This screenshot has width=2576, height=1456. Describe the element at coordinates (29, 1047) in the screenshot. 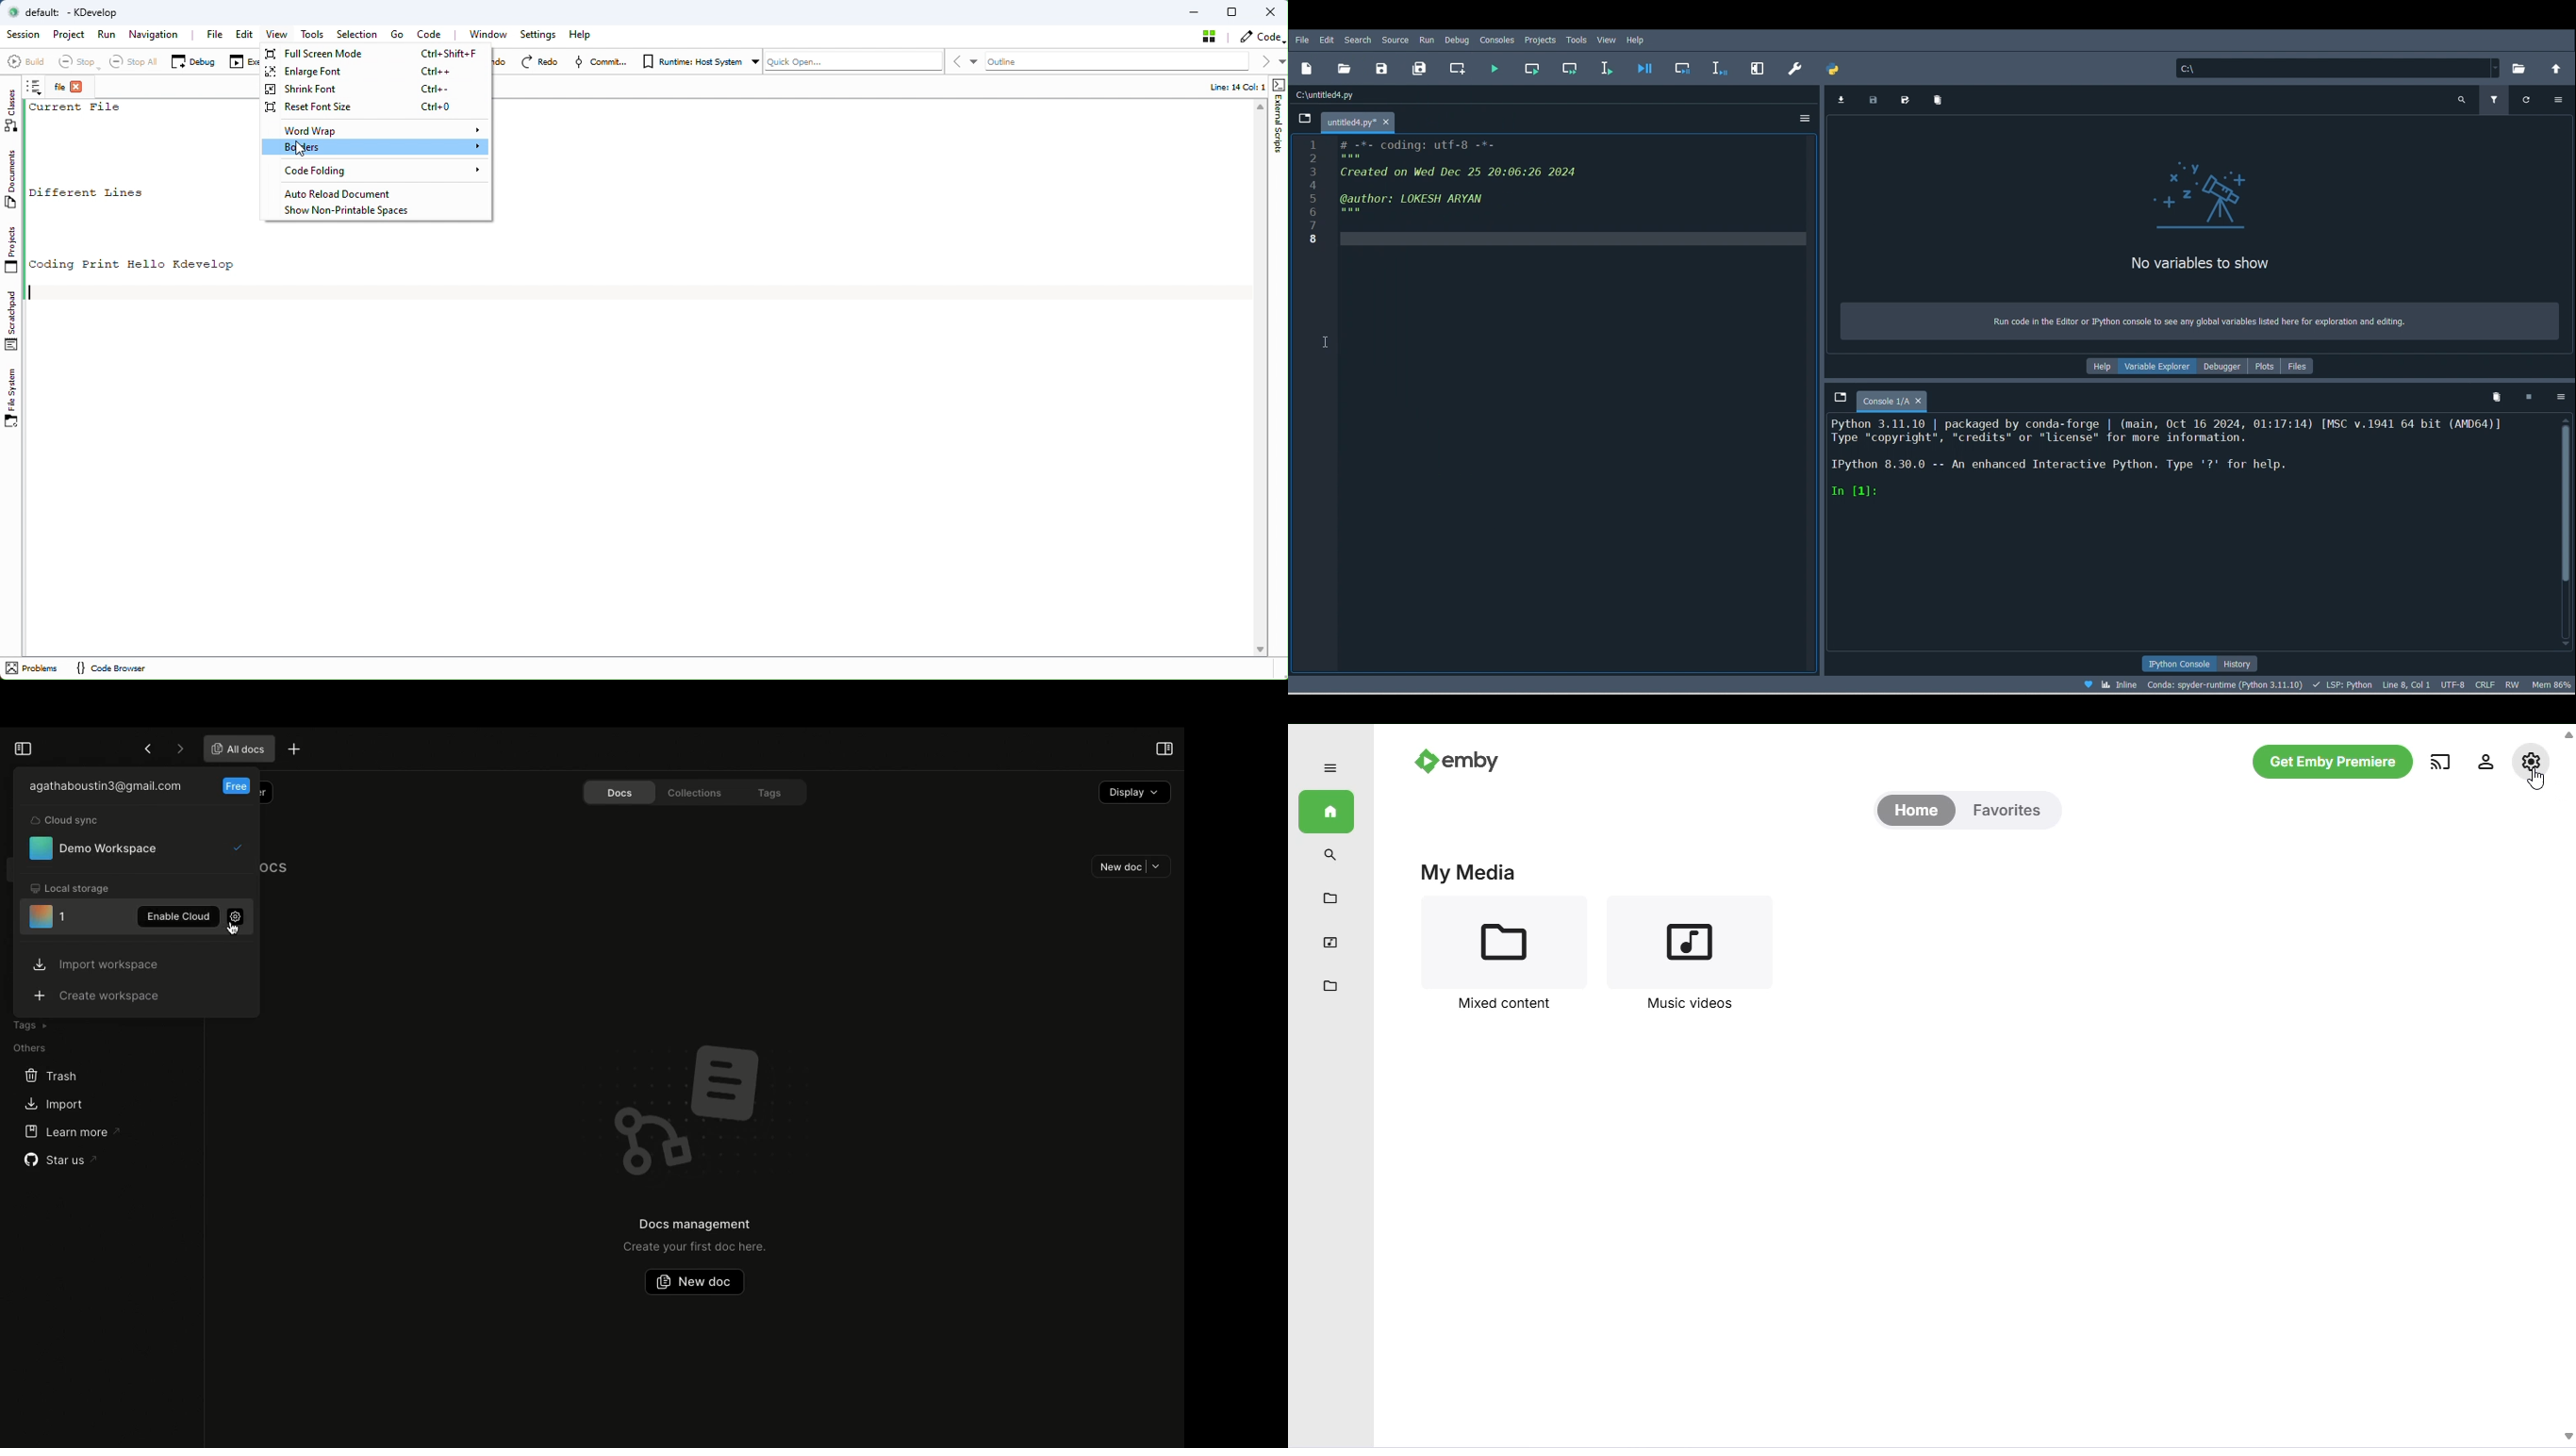

I see `Others` at that location.